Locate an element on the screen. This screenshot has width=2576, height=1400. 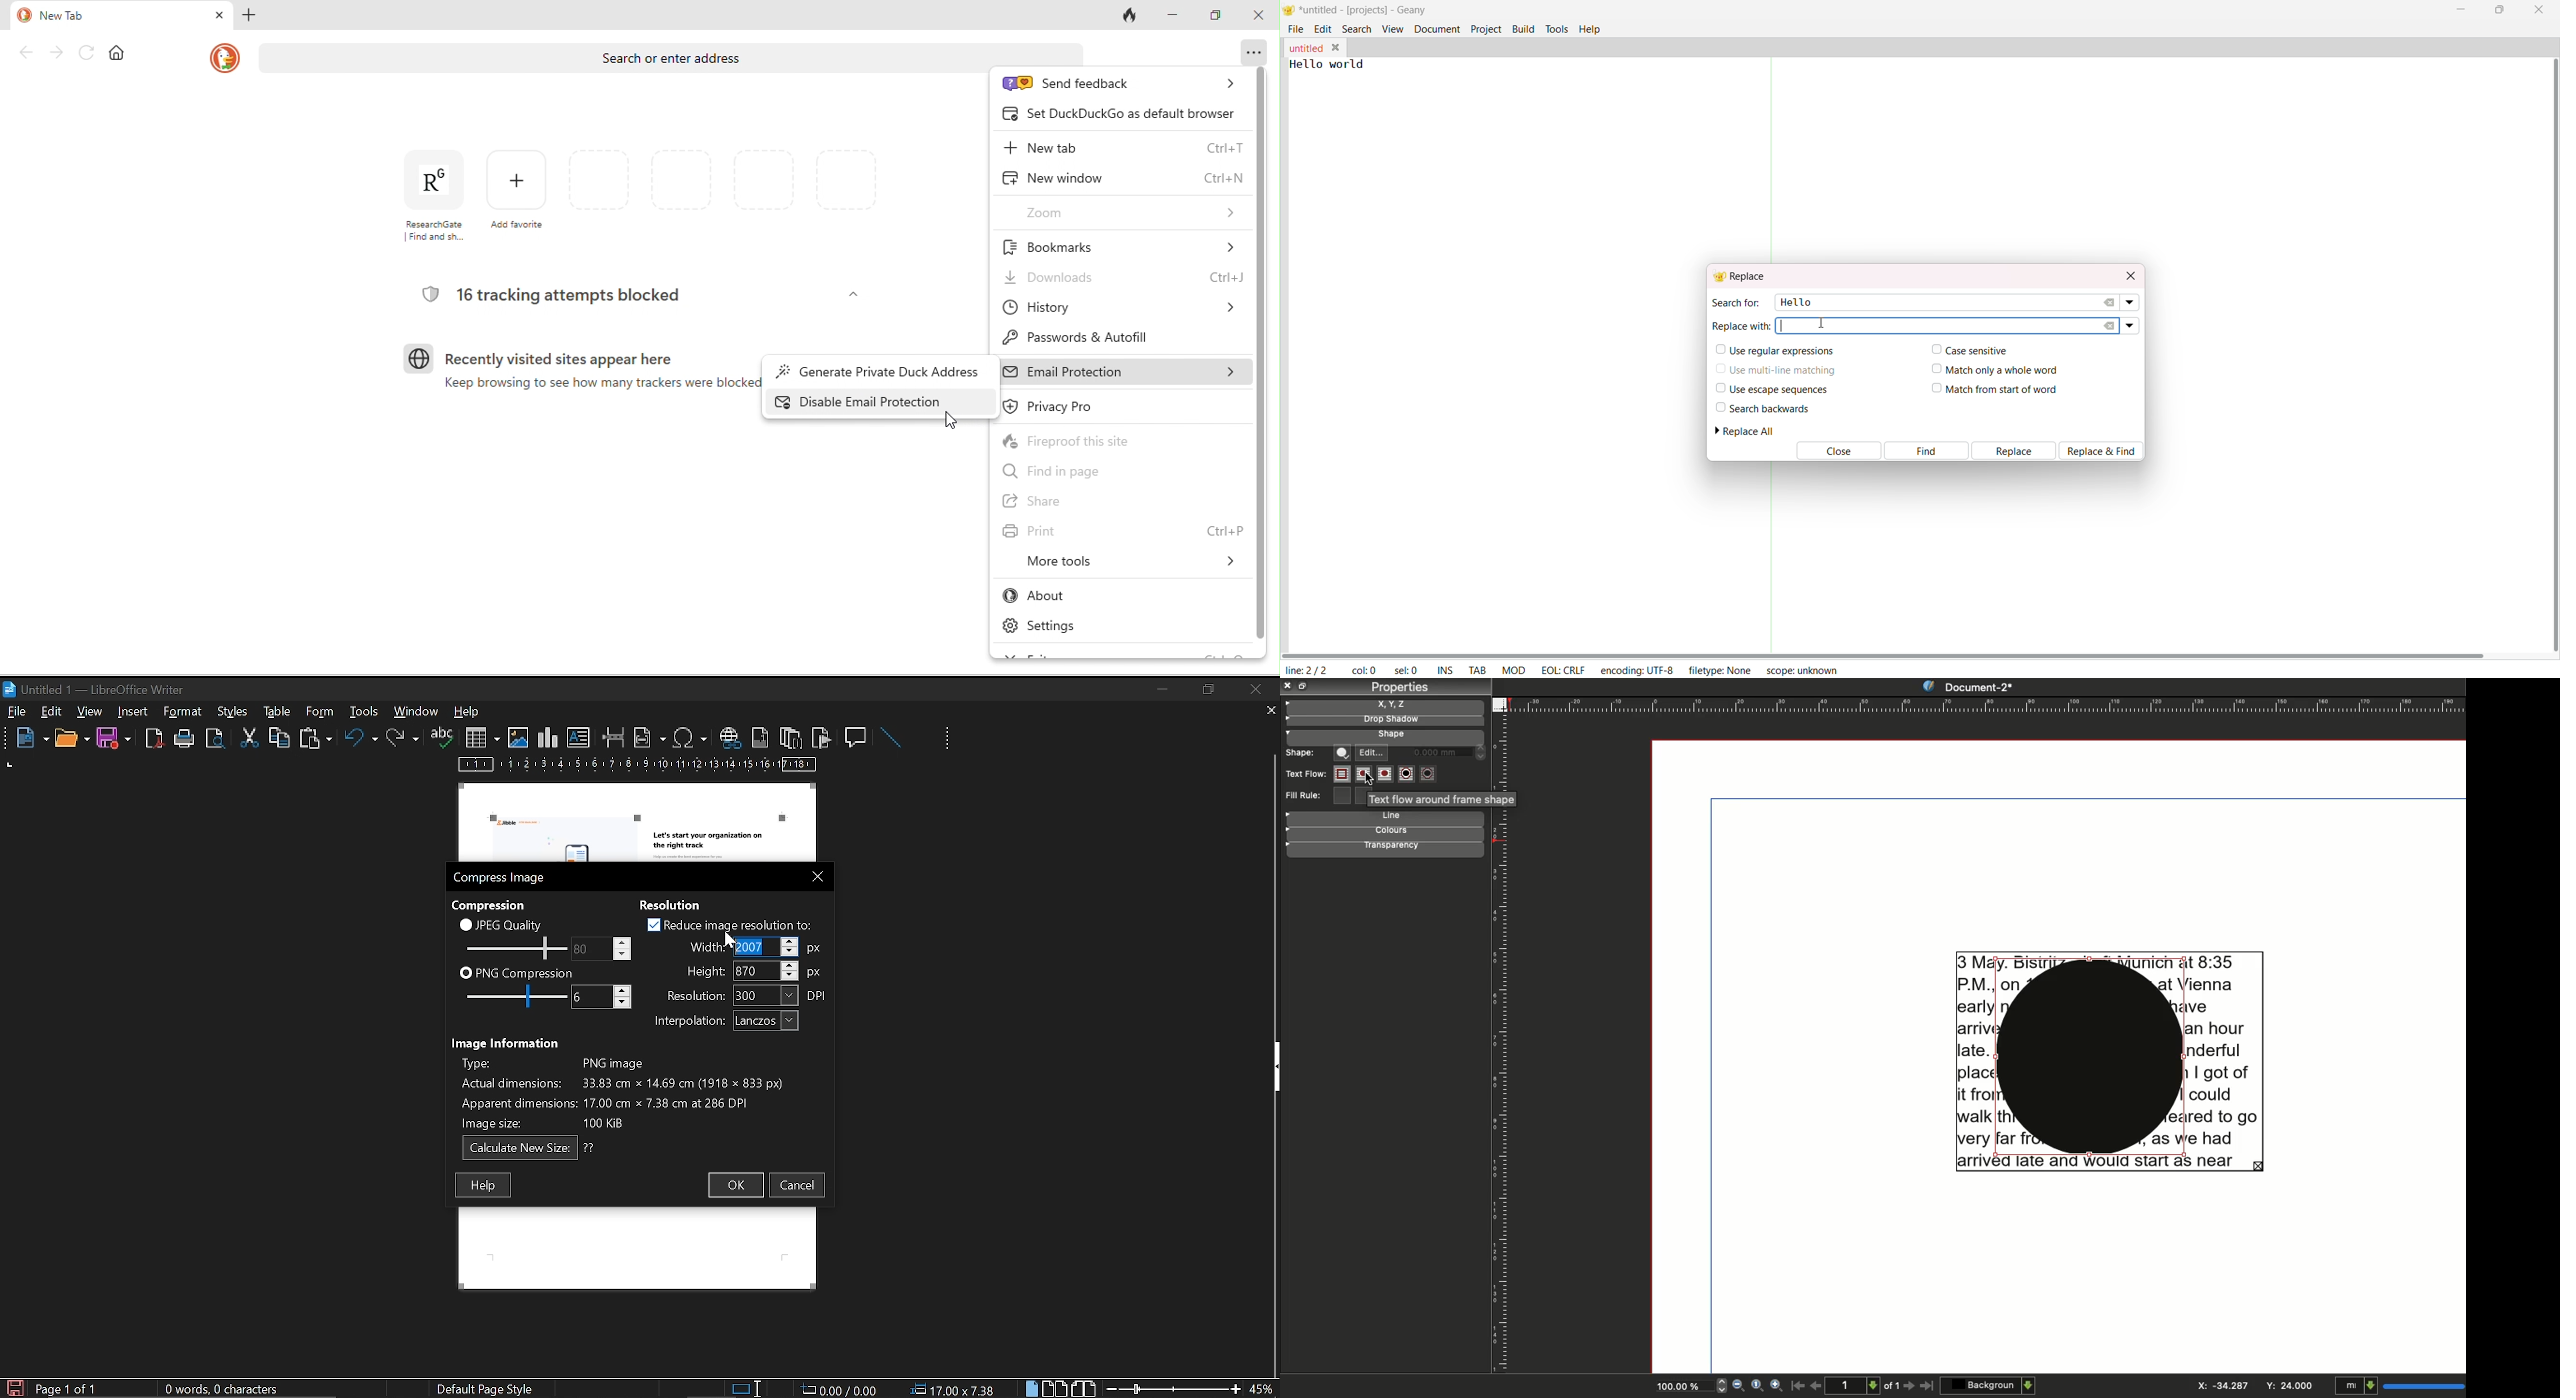
insert chart is located at coordinates (548, 738).